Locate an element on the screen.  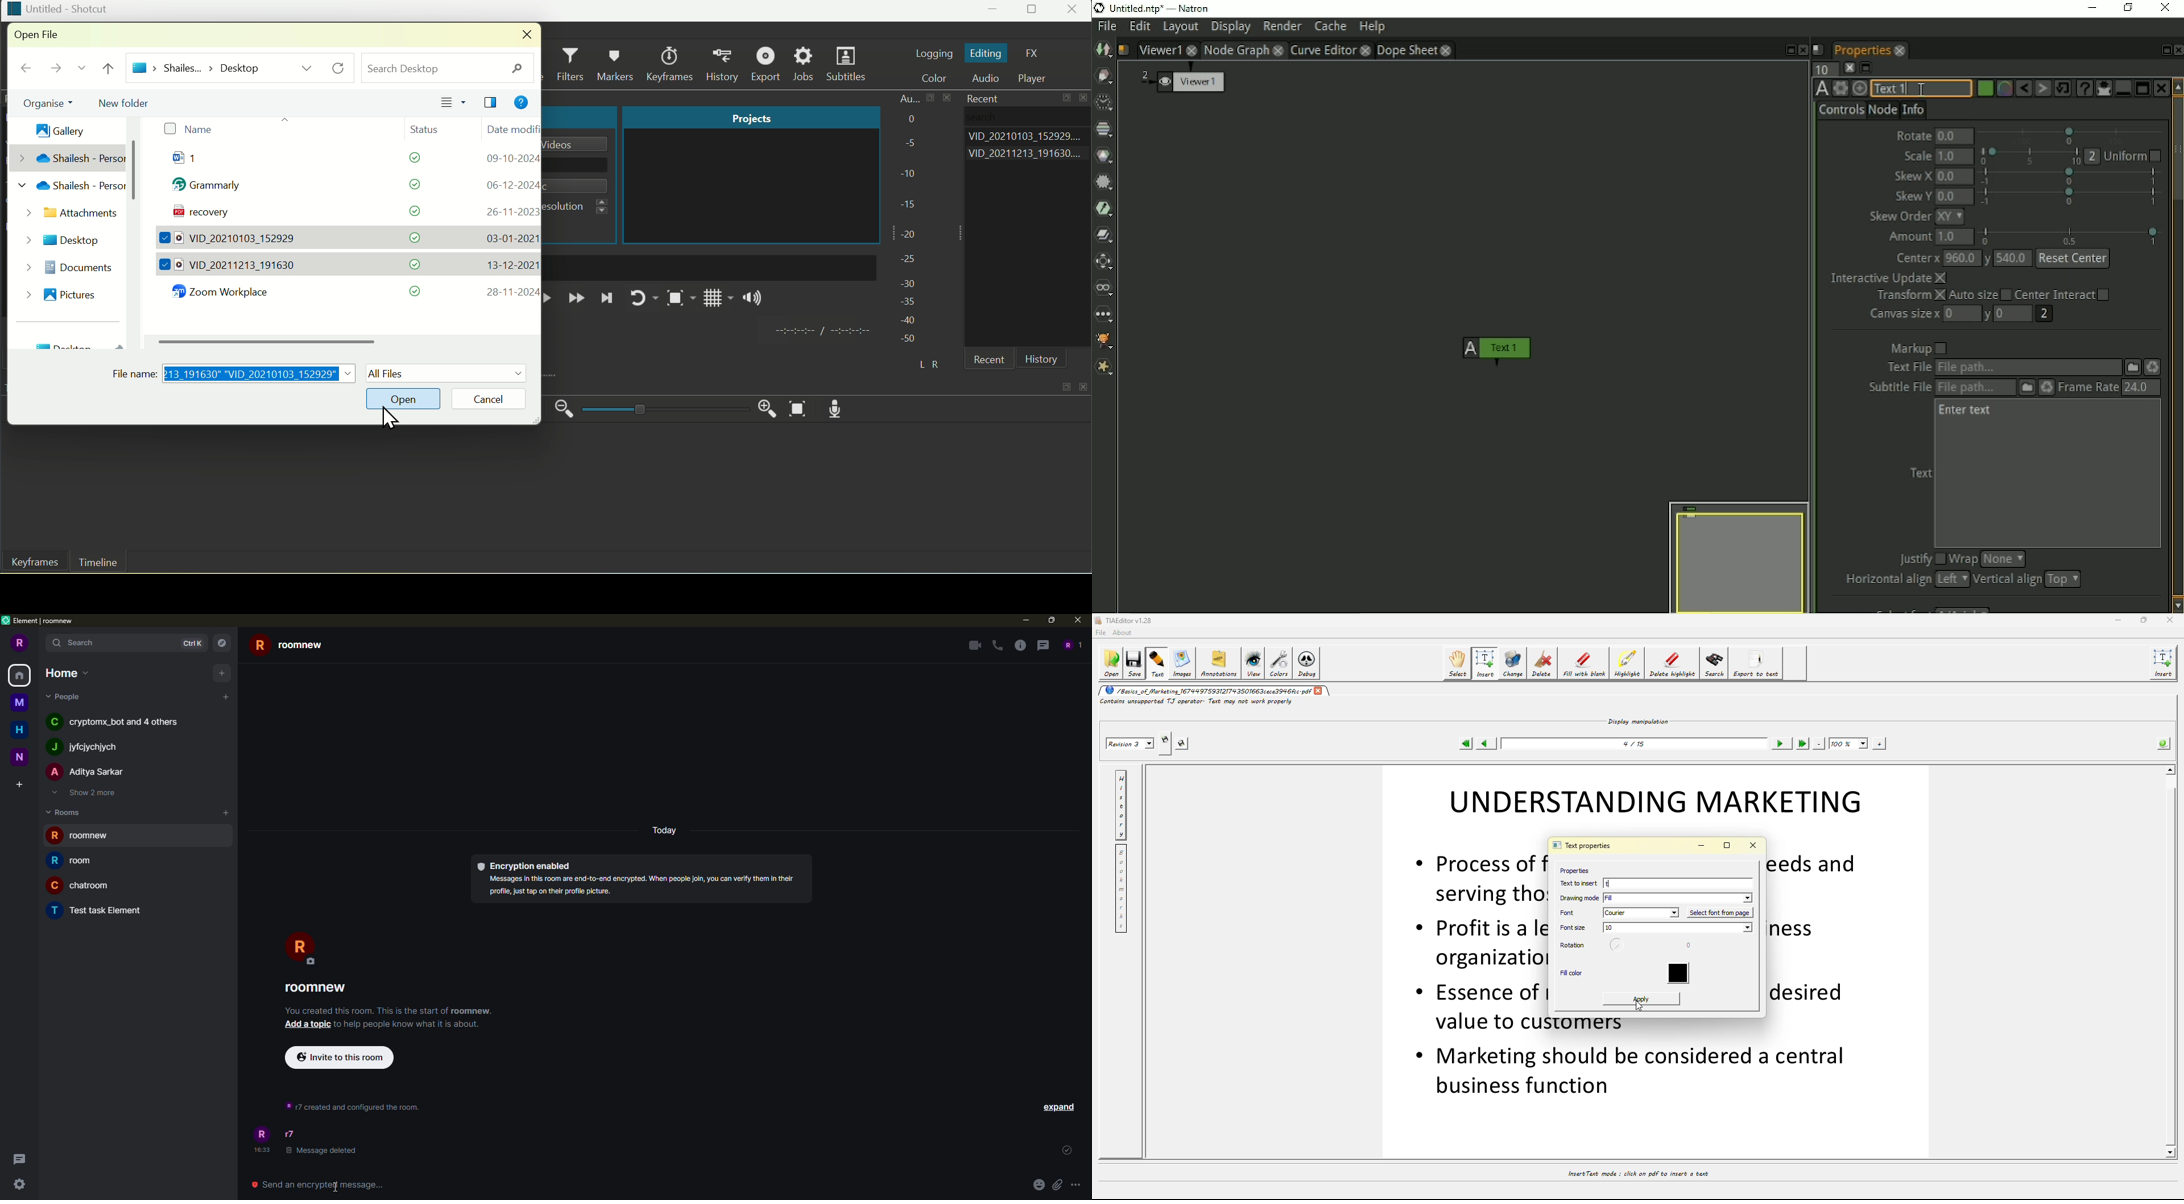
r7 is located at coordinates (291, 1135).